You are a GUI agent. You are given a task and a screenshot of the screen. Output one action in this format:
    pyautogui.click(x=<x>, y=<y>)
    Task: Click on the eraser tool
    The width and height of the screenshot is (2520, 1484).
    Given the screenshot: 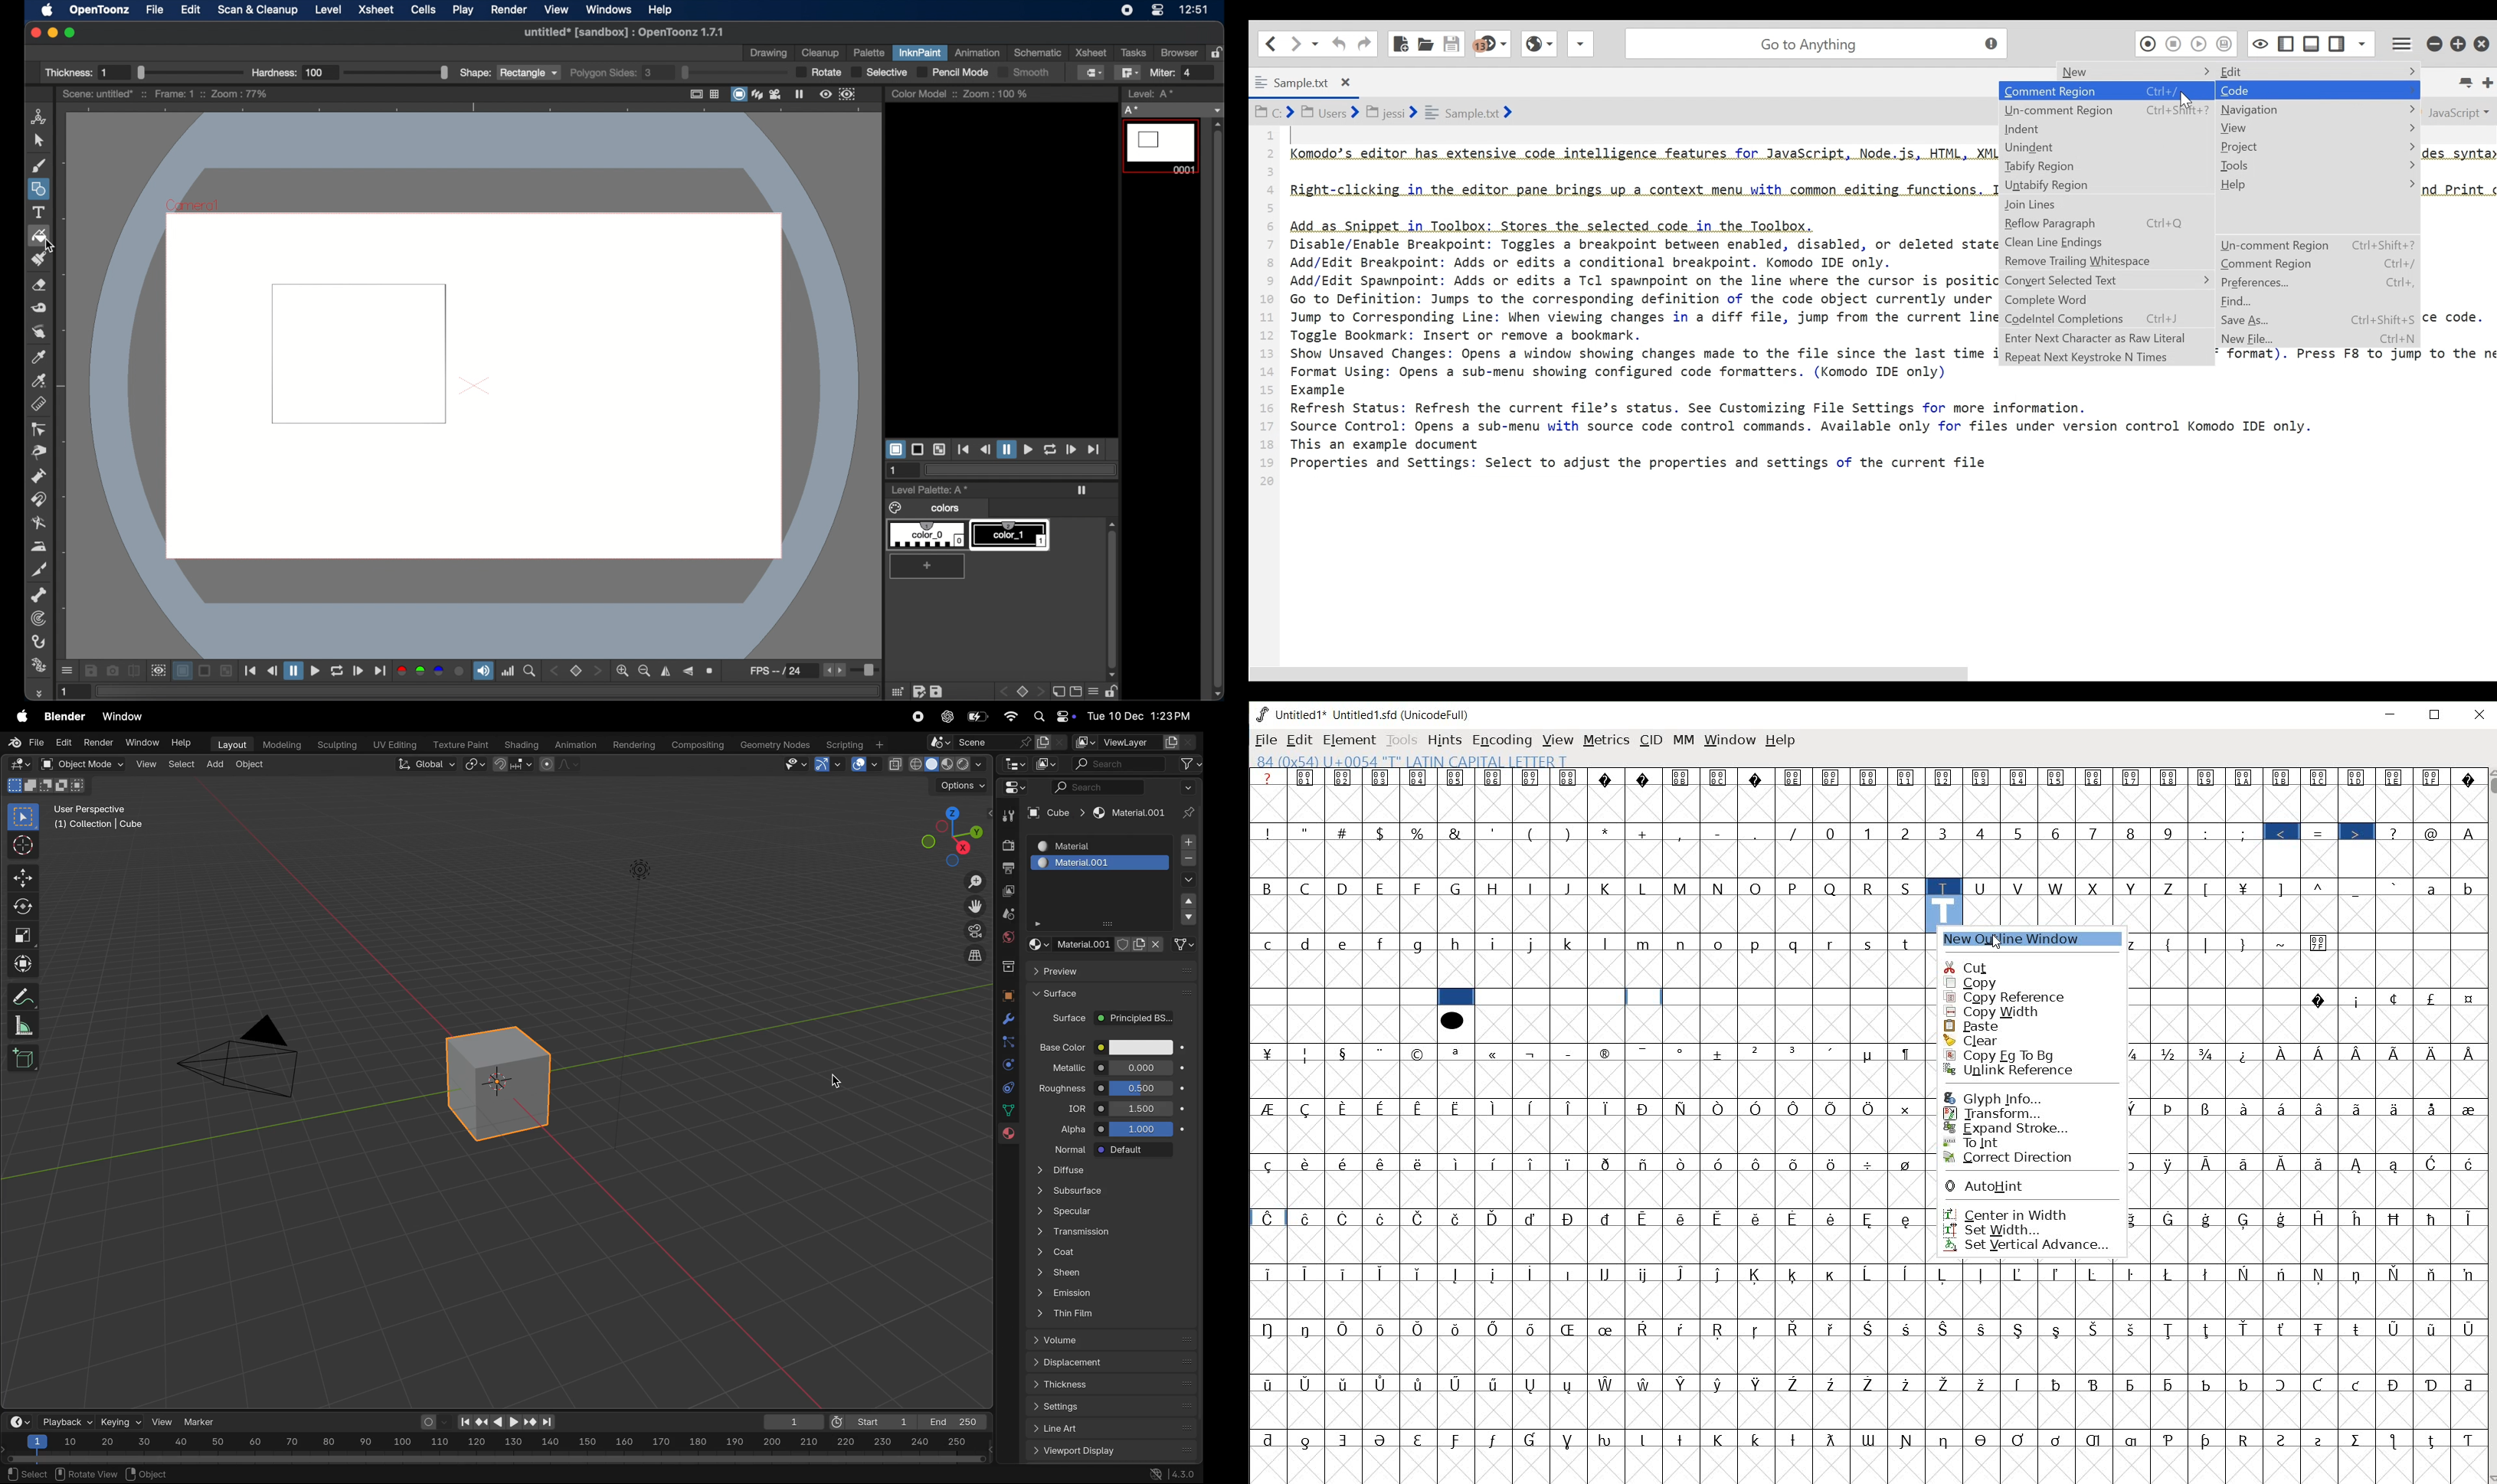 What is the action you would take?
    pyautogui.click(x=39, y=285)
    